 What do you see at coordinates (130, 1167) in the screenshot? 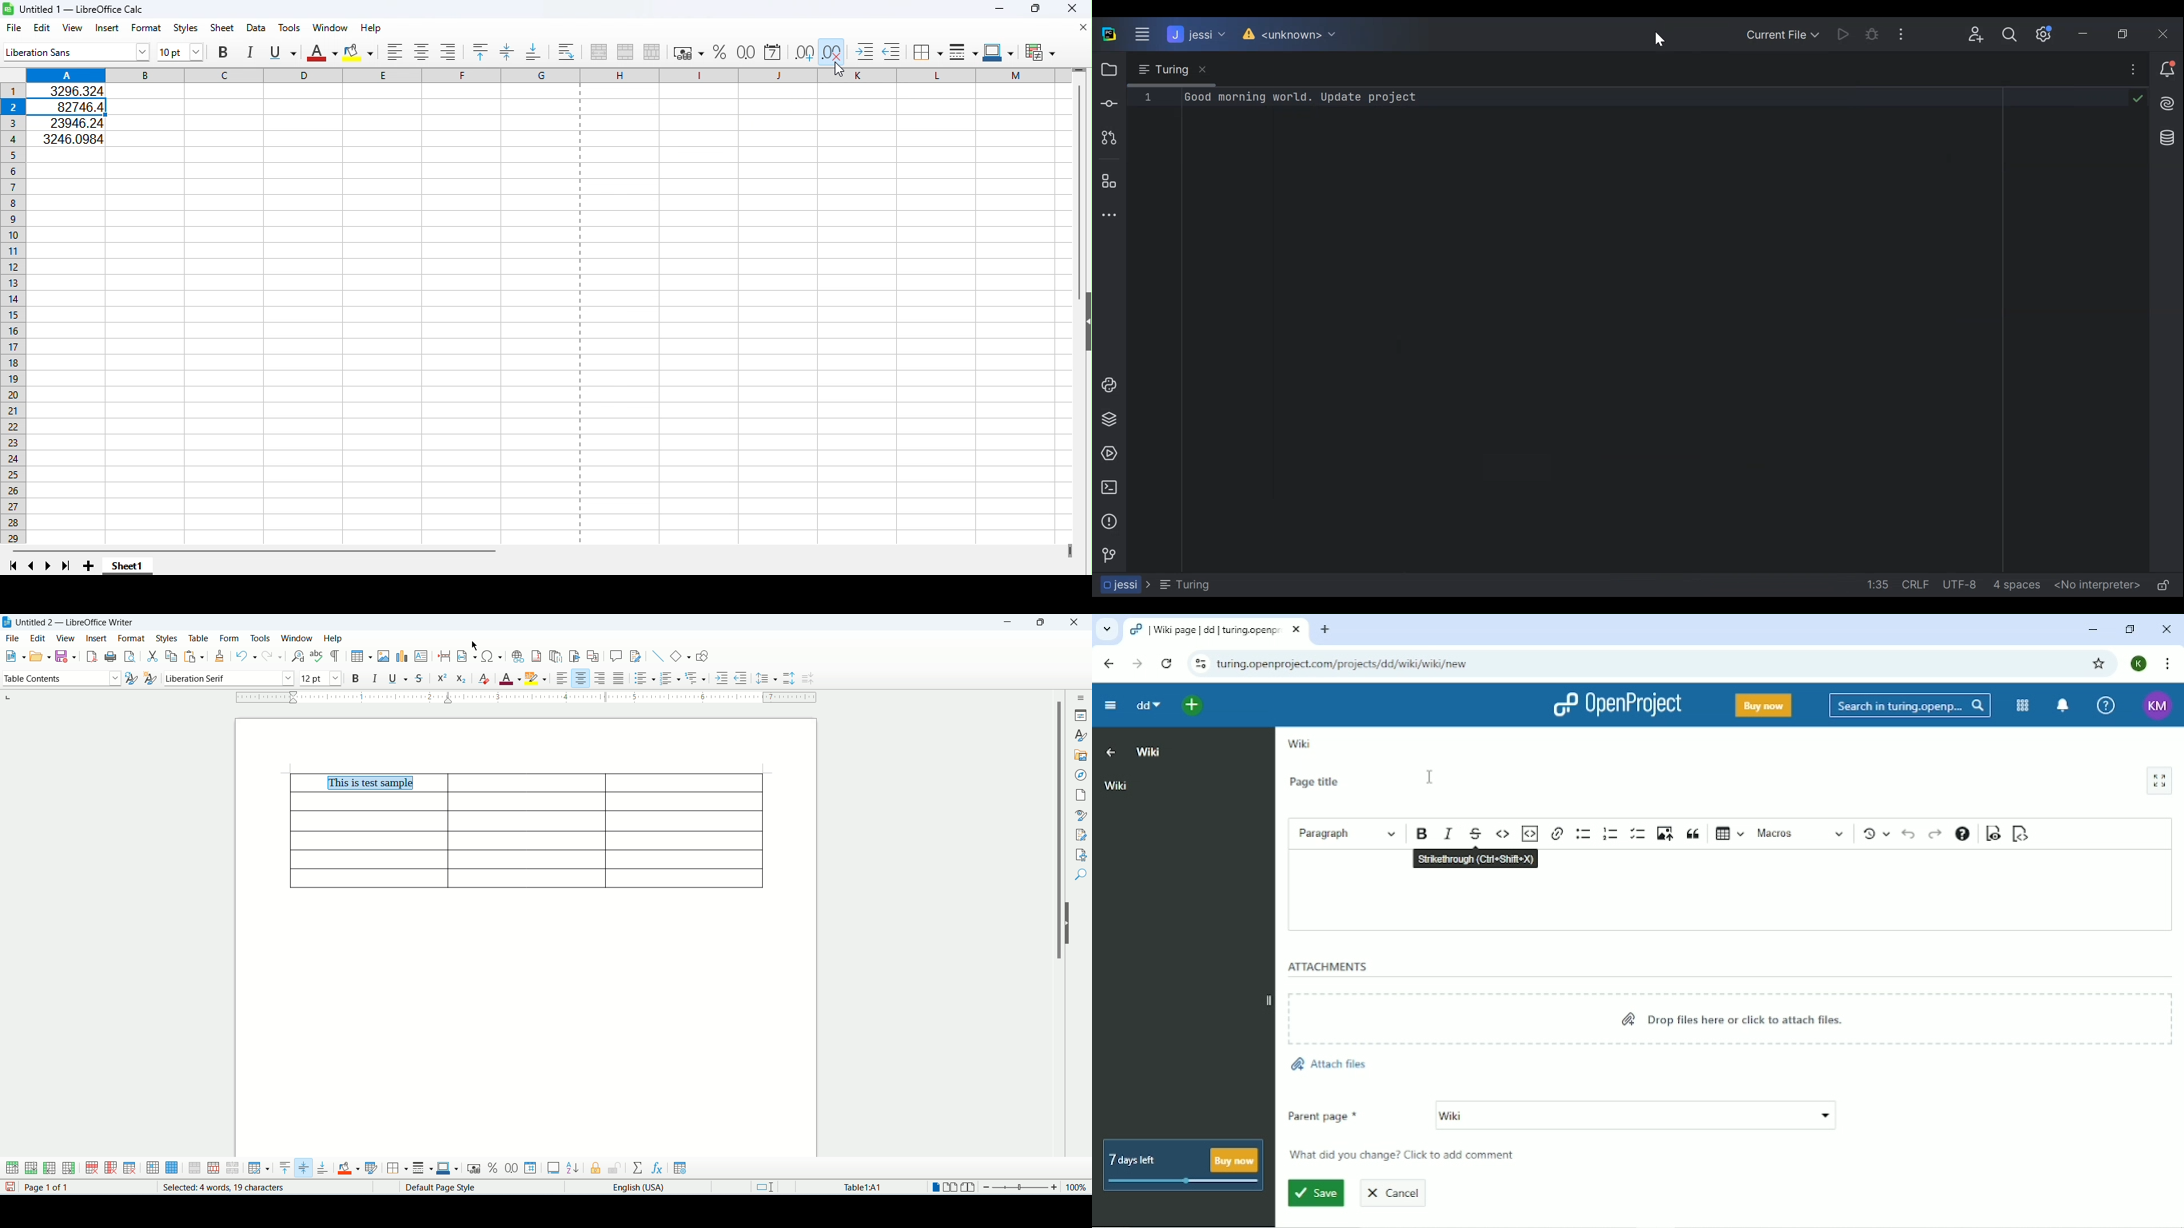
I see `delete table` at bounding box center [130, 1167].